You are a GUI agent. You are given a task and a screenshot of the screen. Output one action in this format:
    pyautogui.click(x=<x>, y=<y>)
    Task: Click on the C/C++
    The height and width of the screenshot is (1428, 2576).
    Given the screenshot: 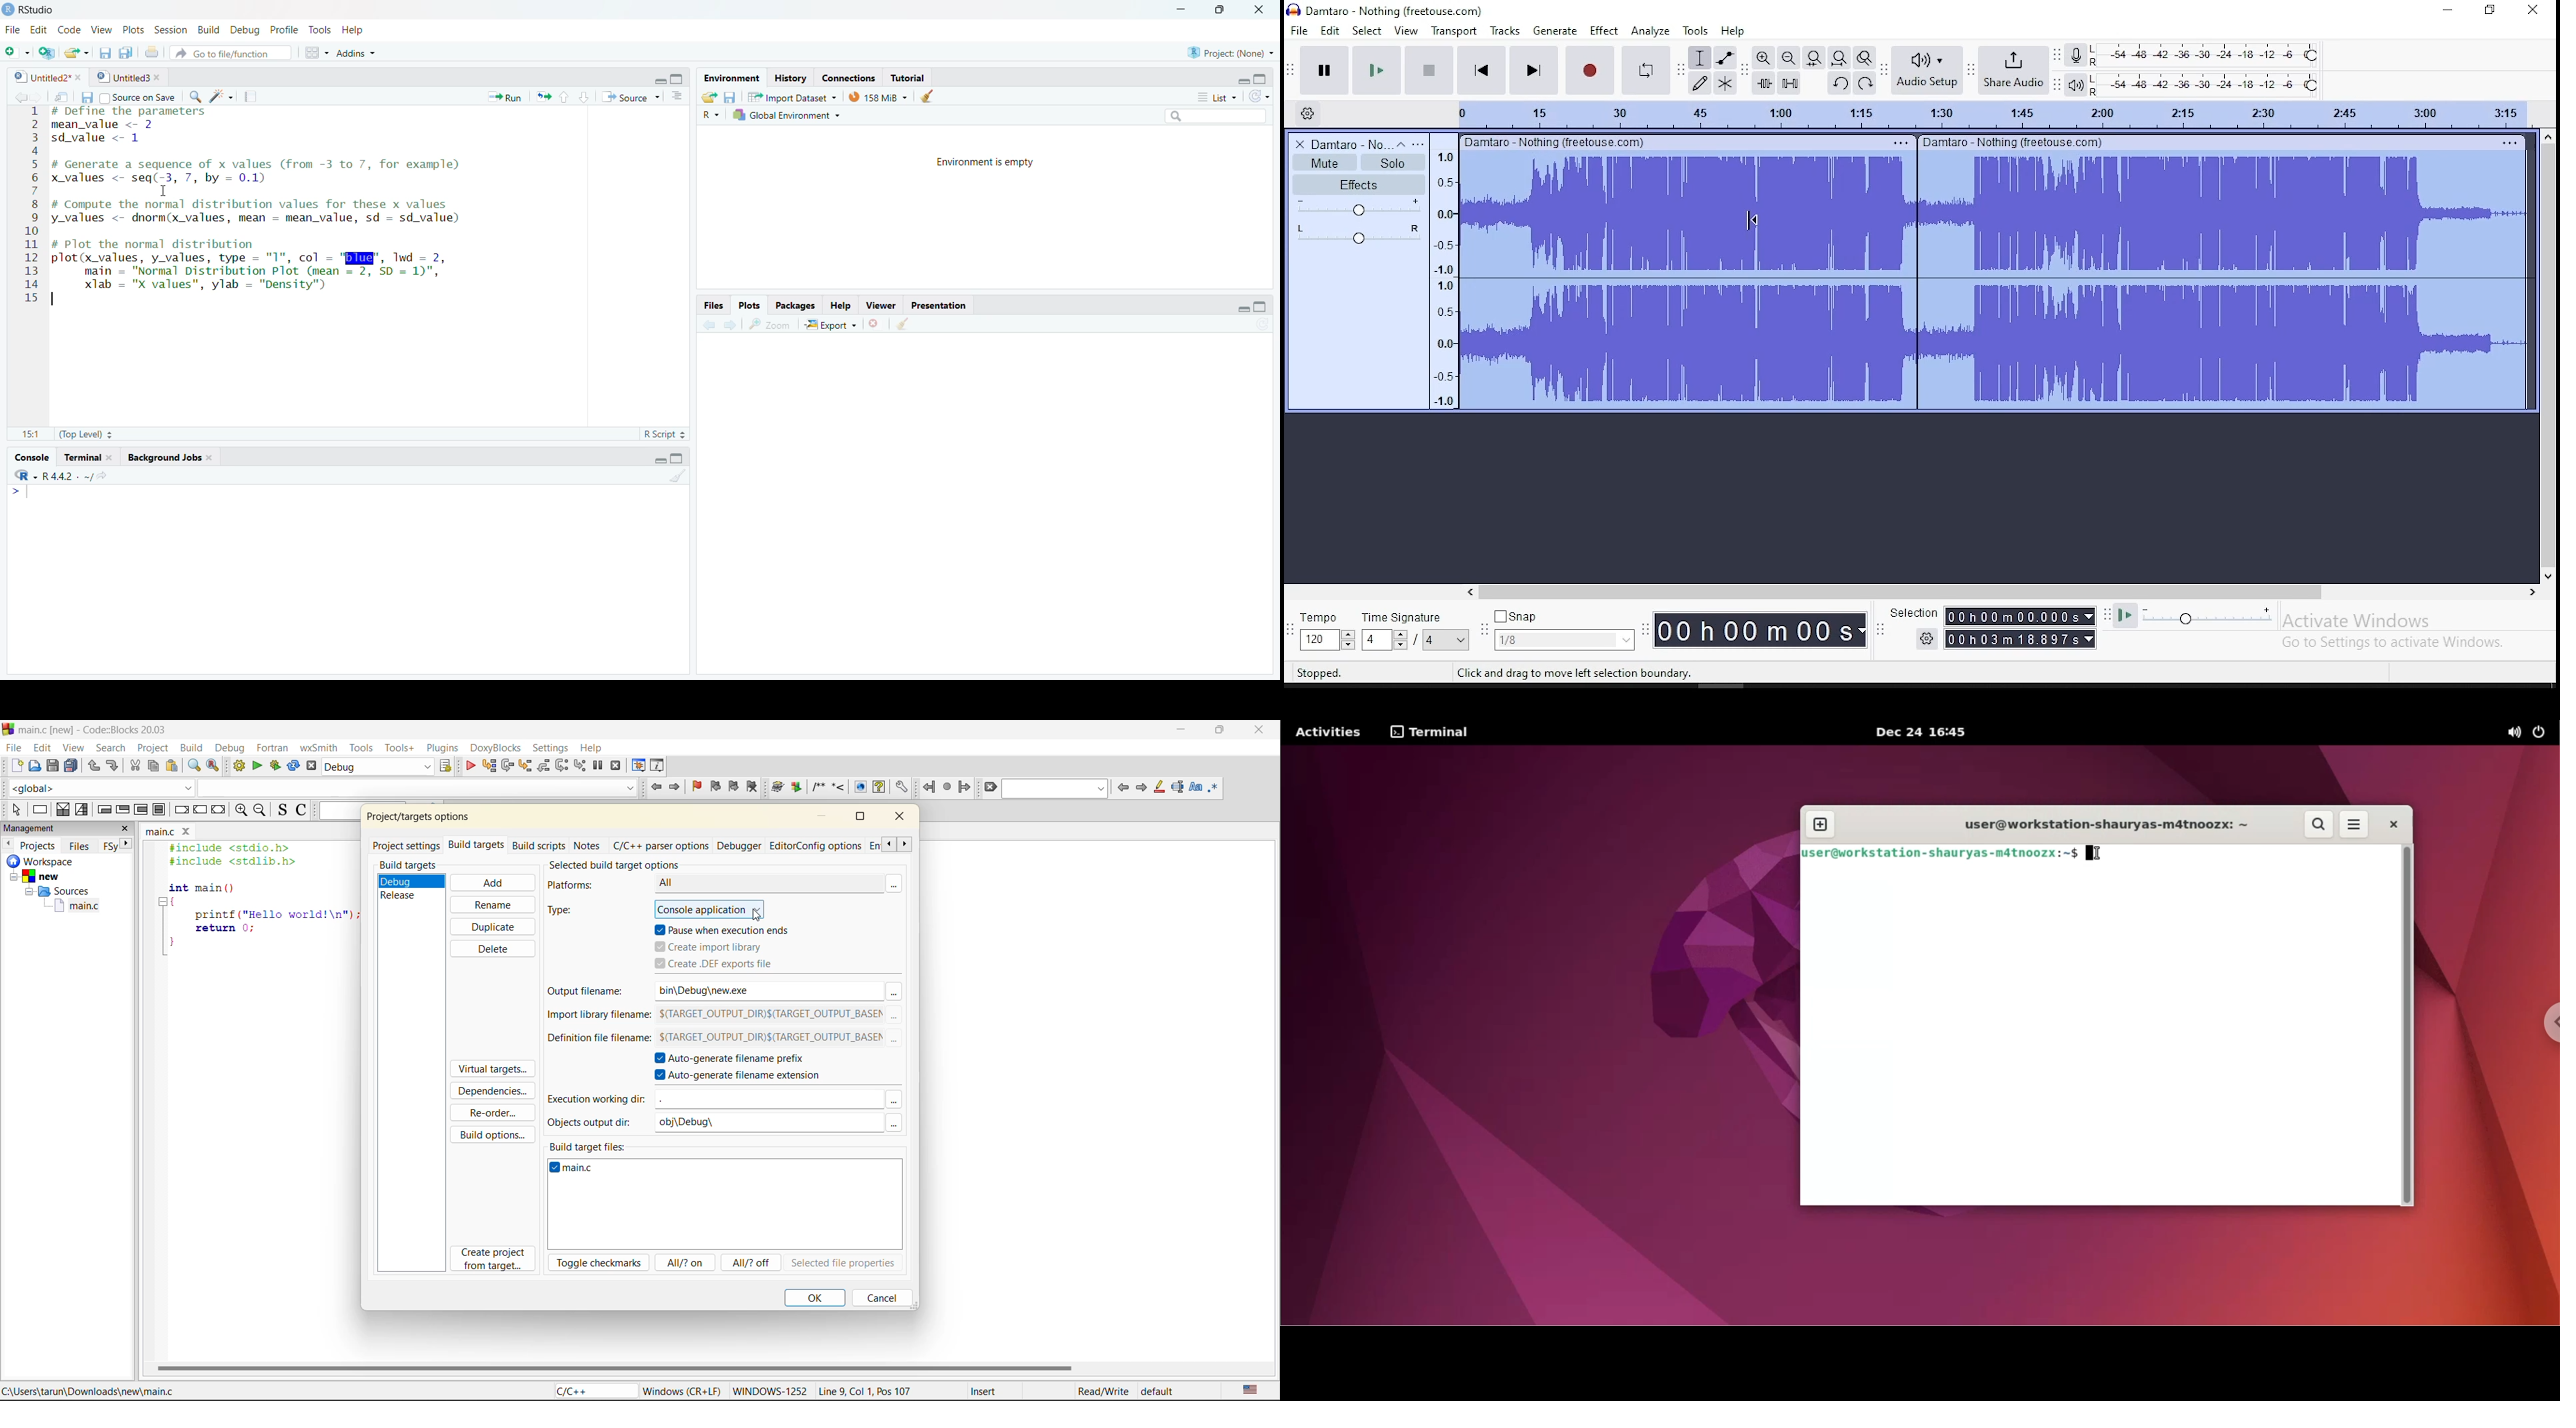 What is the action you would take?
    pyautogui.click(x=591, y=1391)
    